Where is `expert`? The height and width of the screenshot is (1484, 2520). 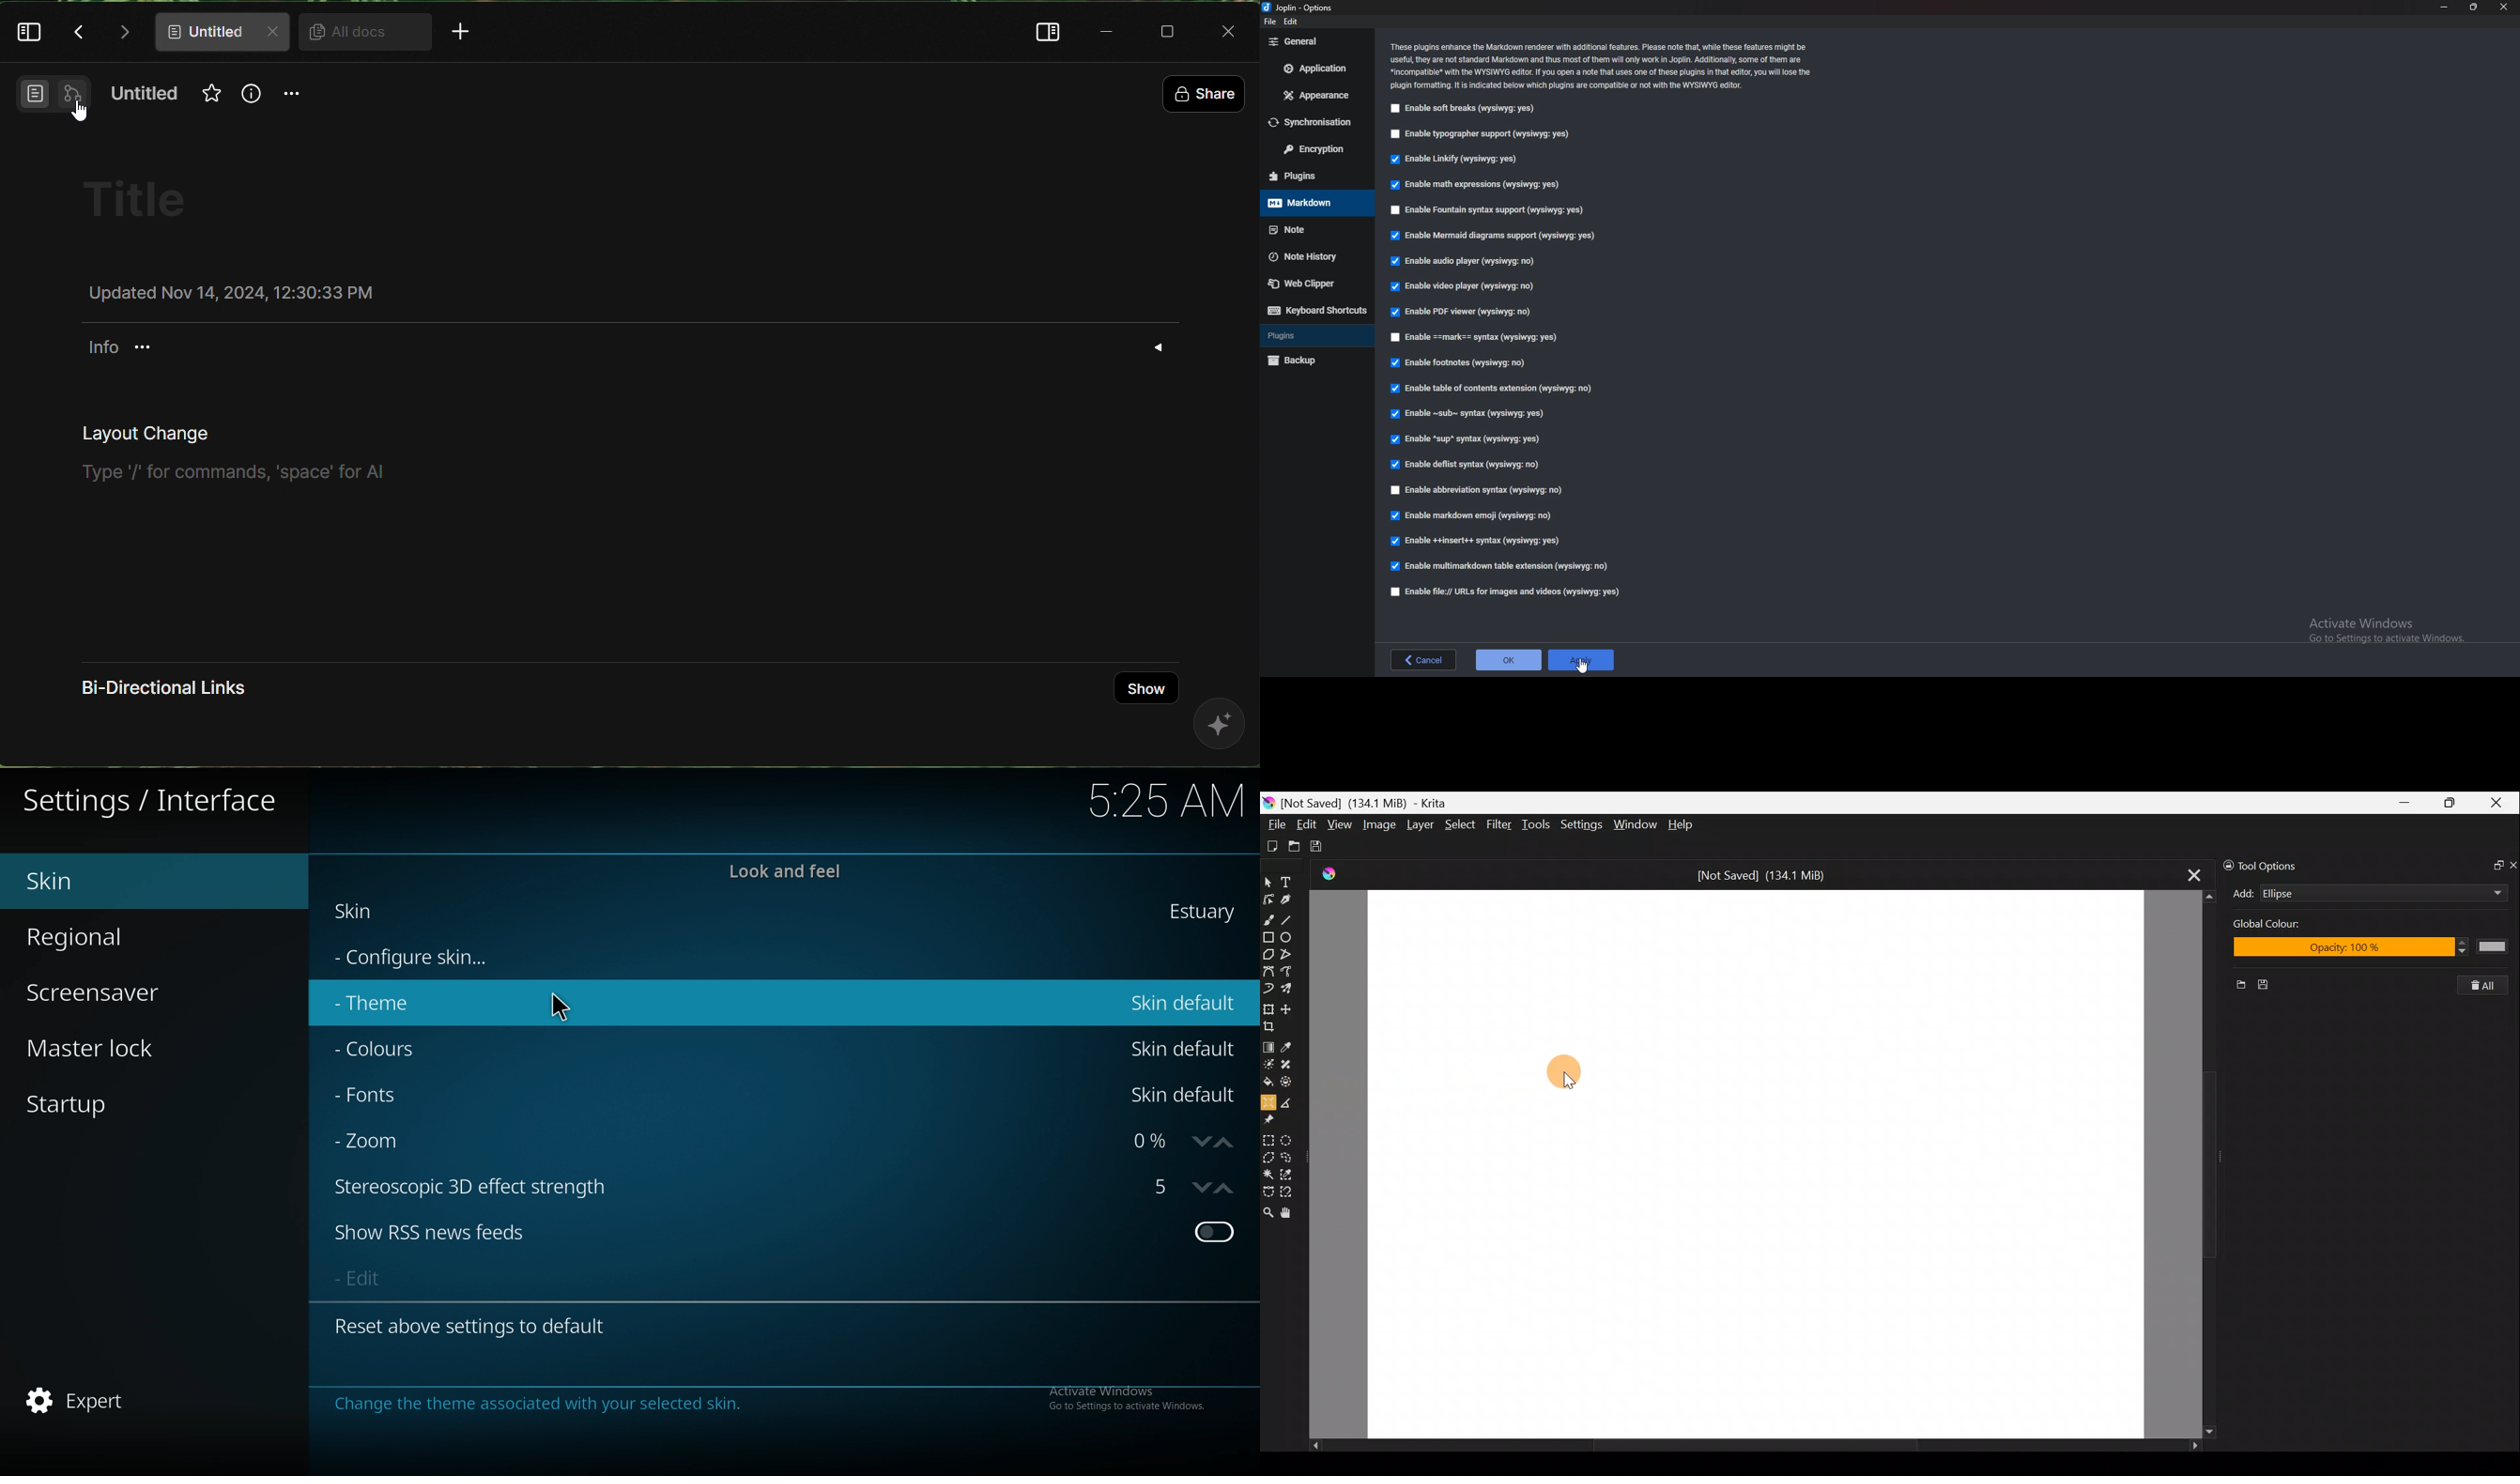 expert is located at coordinates (104, 1403).